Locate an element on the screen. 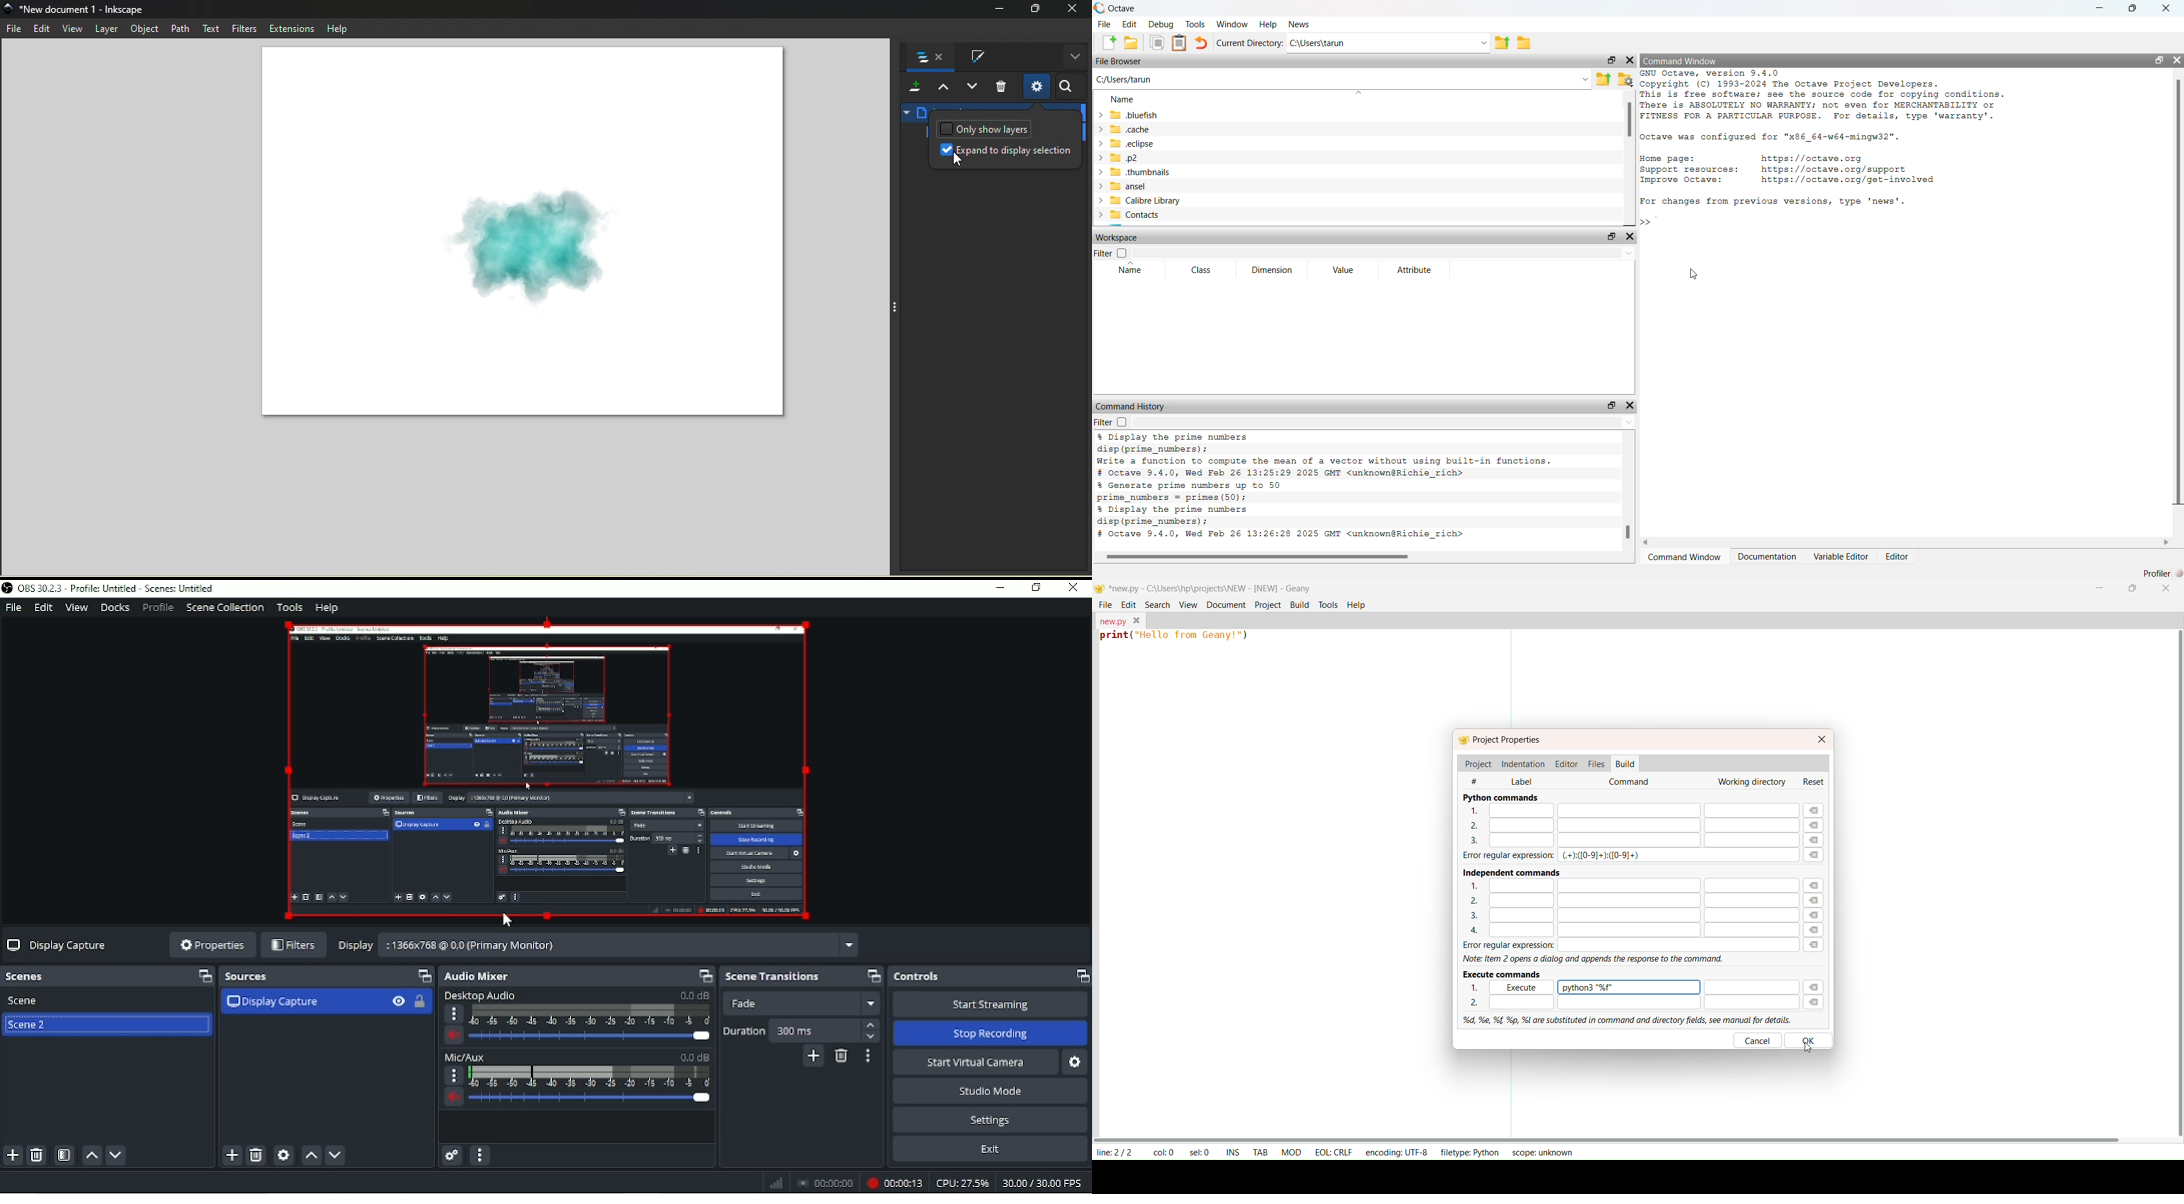  Toggle command palette is located at coordinates (894, 308).